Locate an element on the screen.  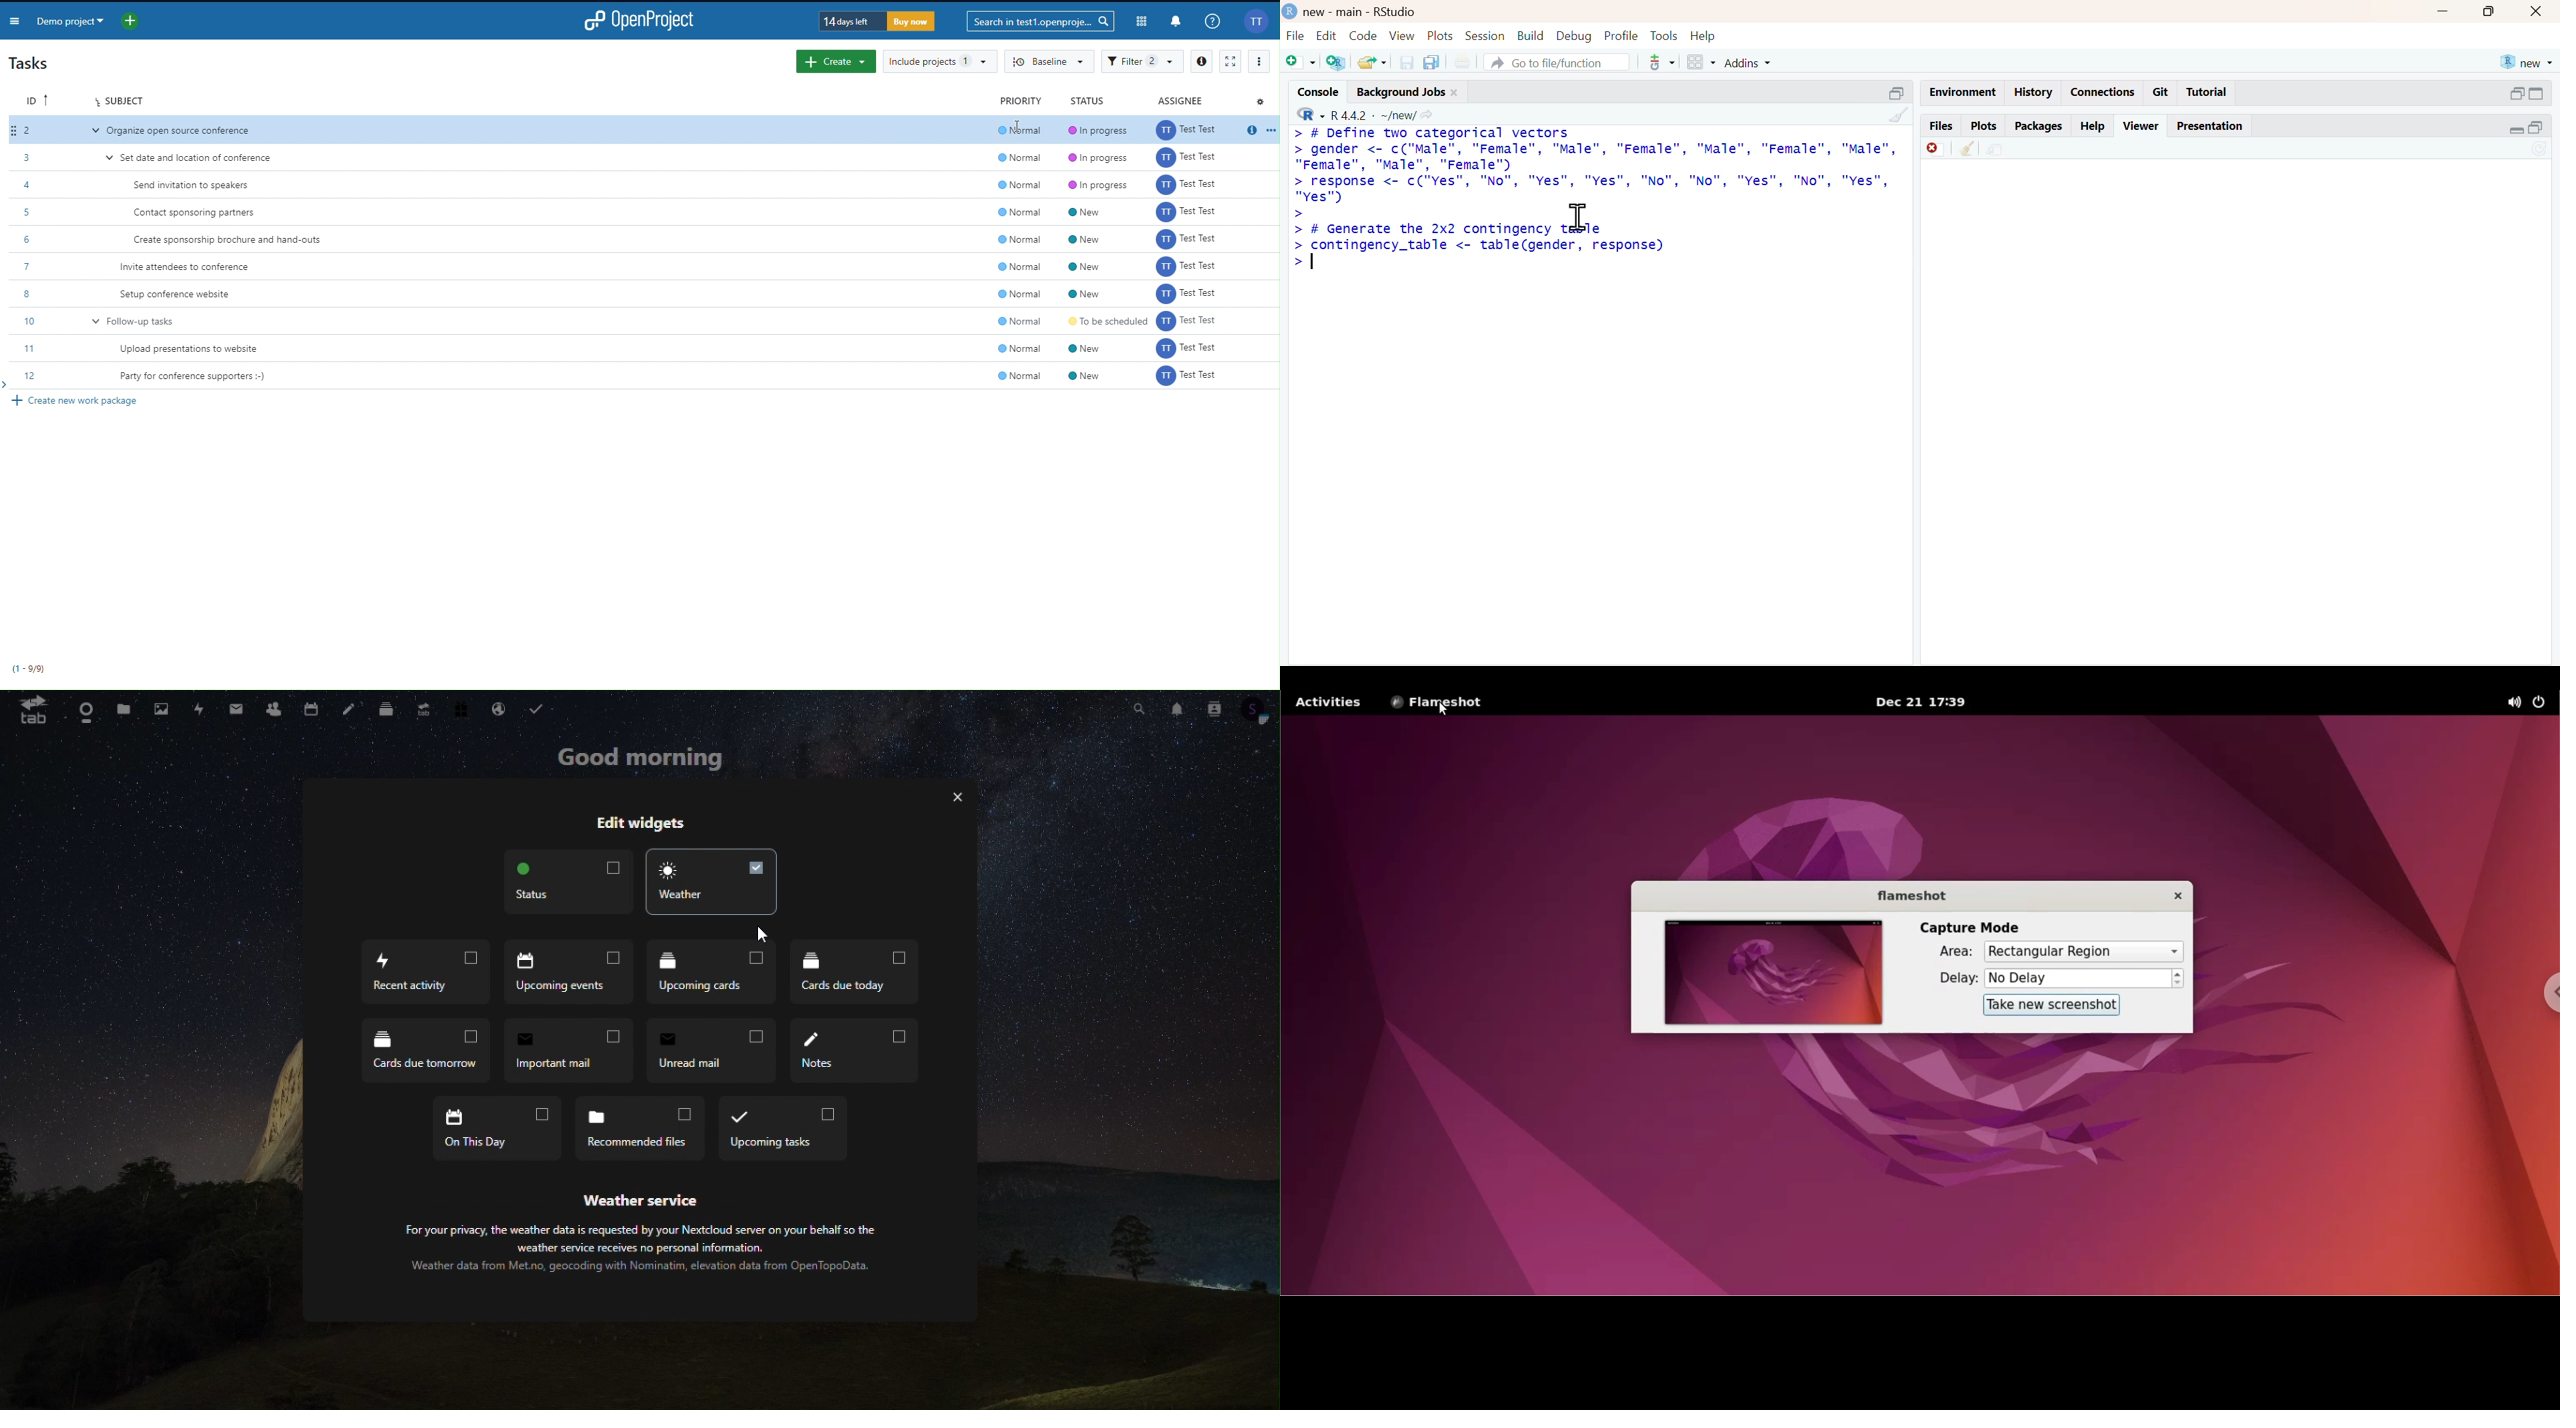
addins is located at coordinates (1747, 63).